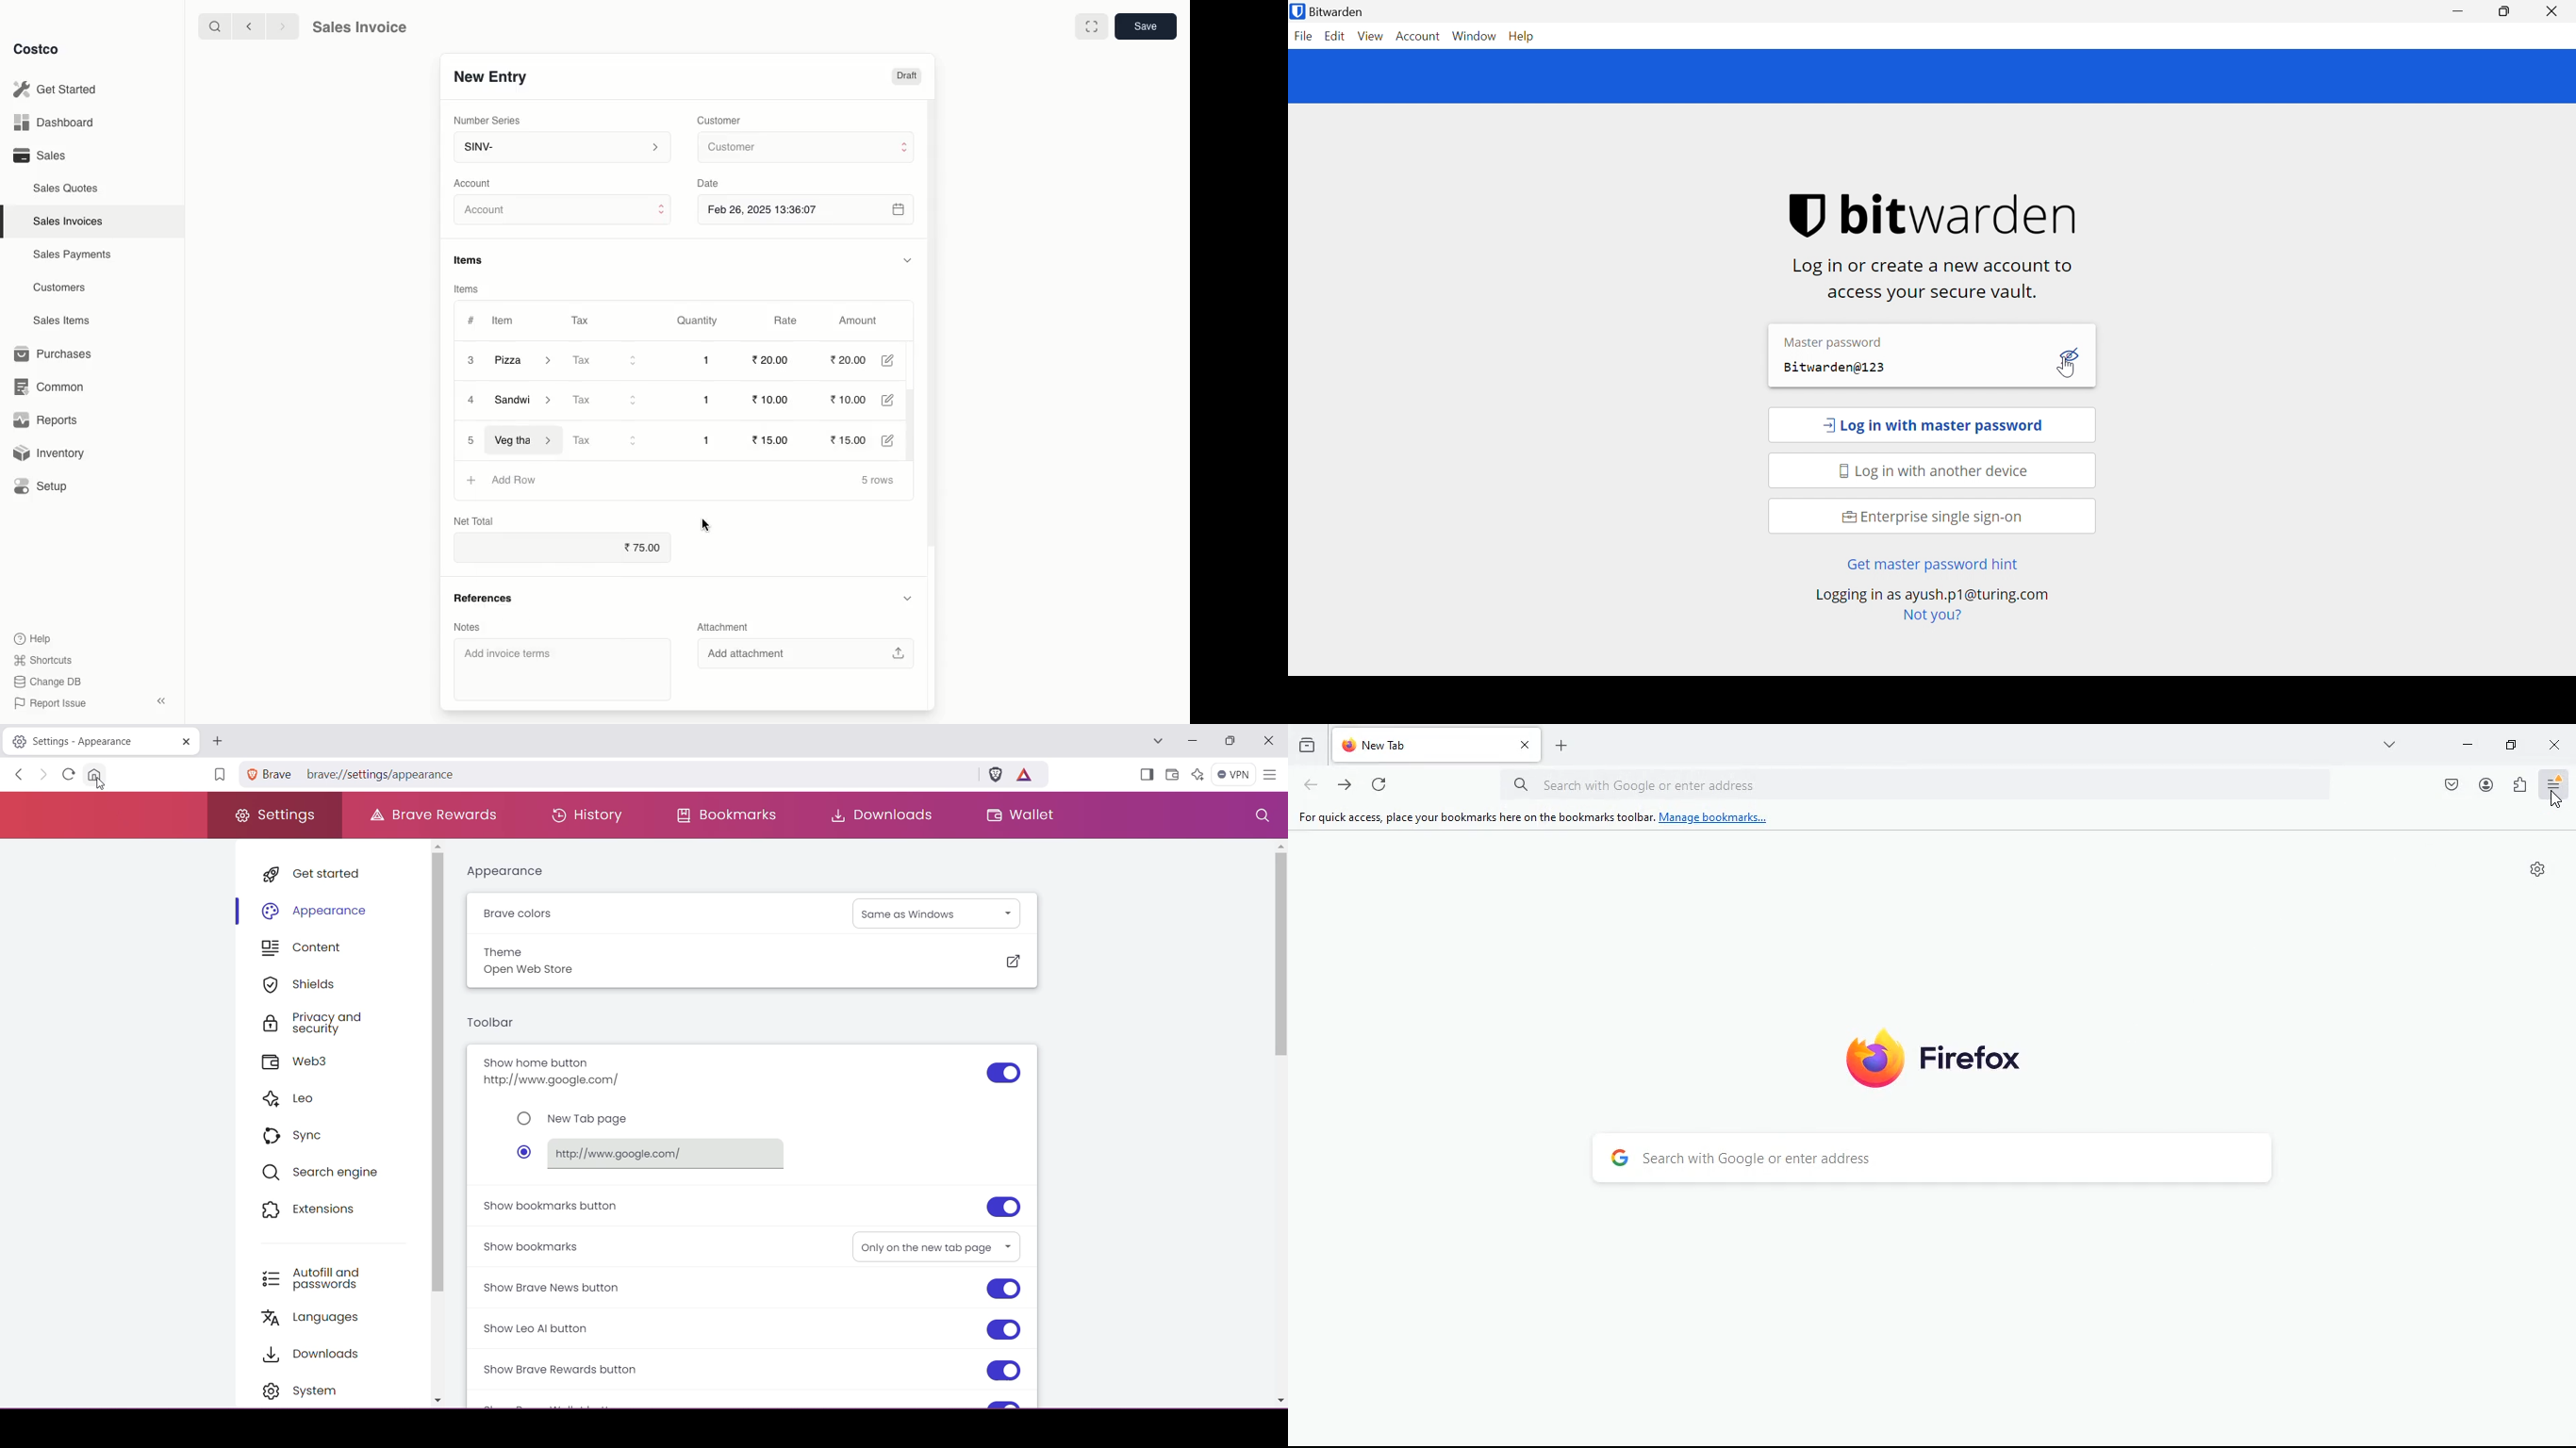 This screenshot has height=1456, width=2576. I want to click on Pizza, so click(525, 360).